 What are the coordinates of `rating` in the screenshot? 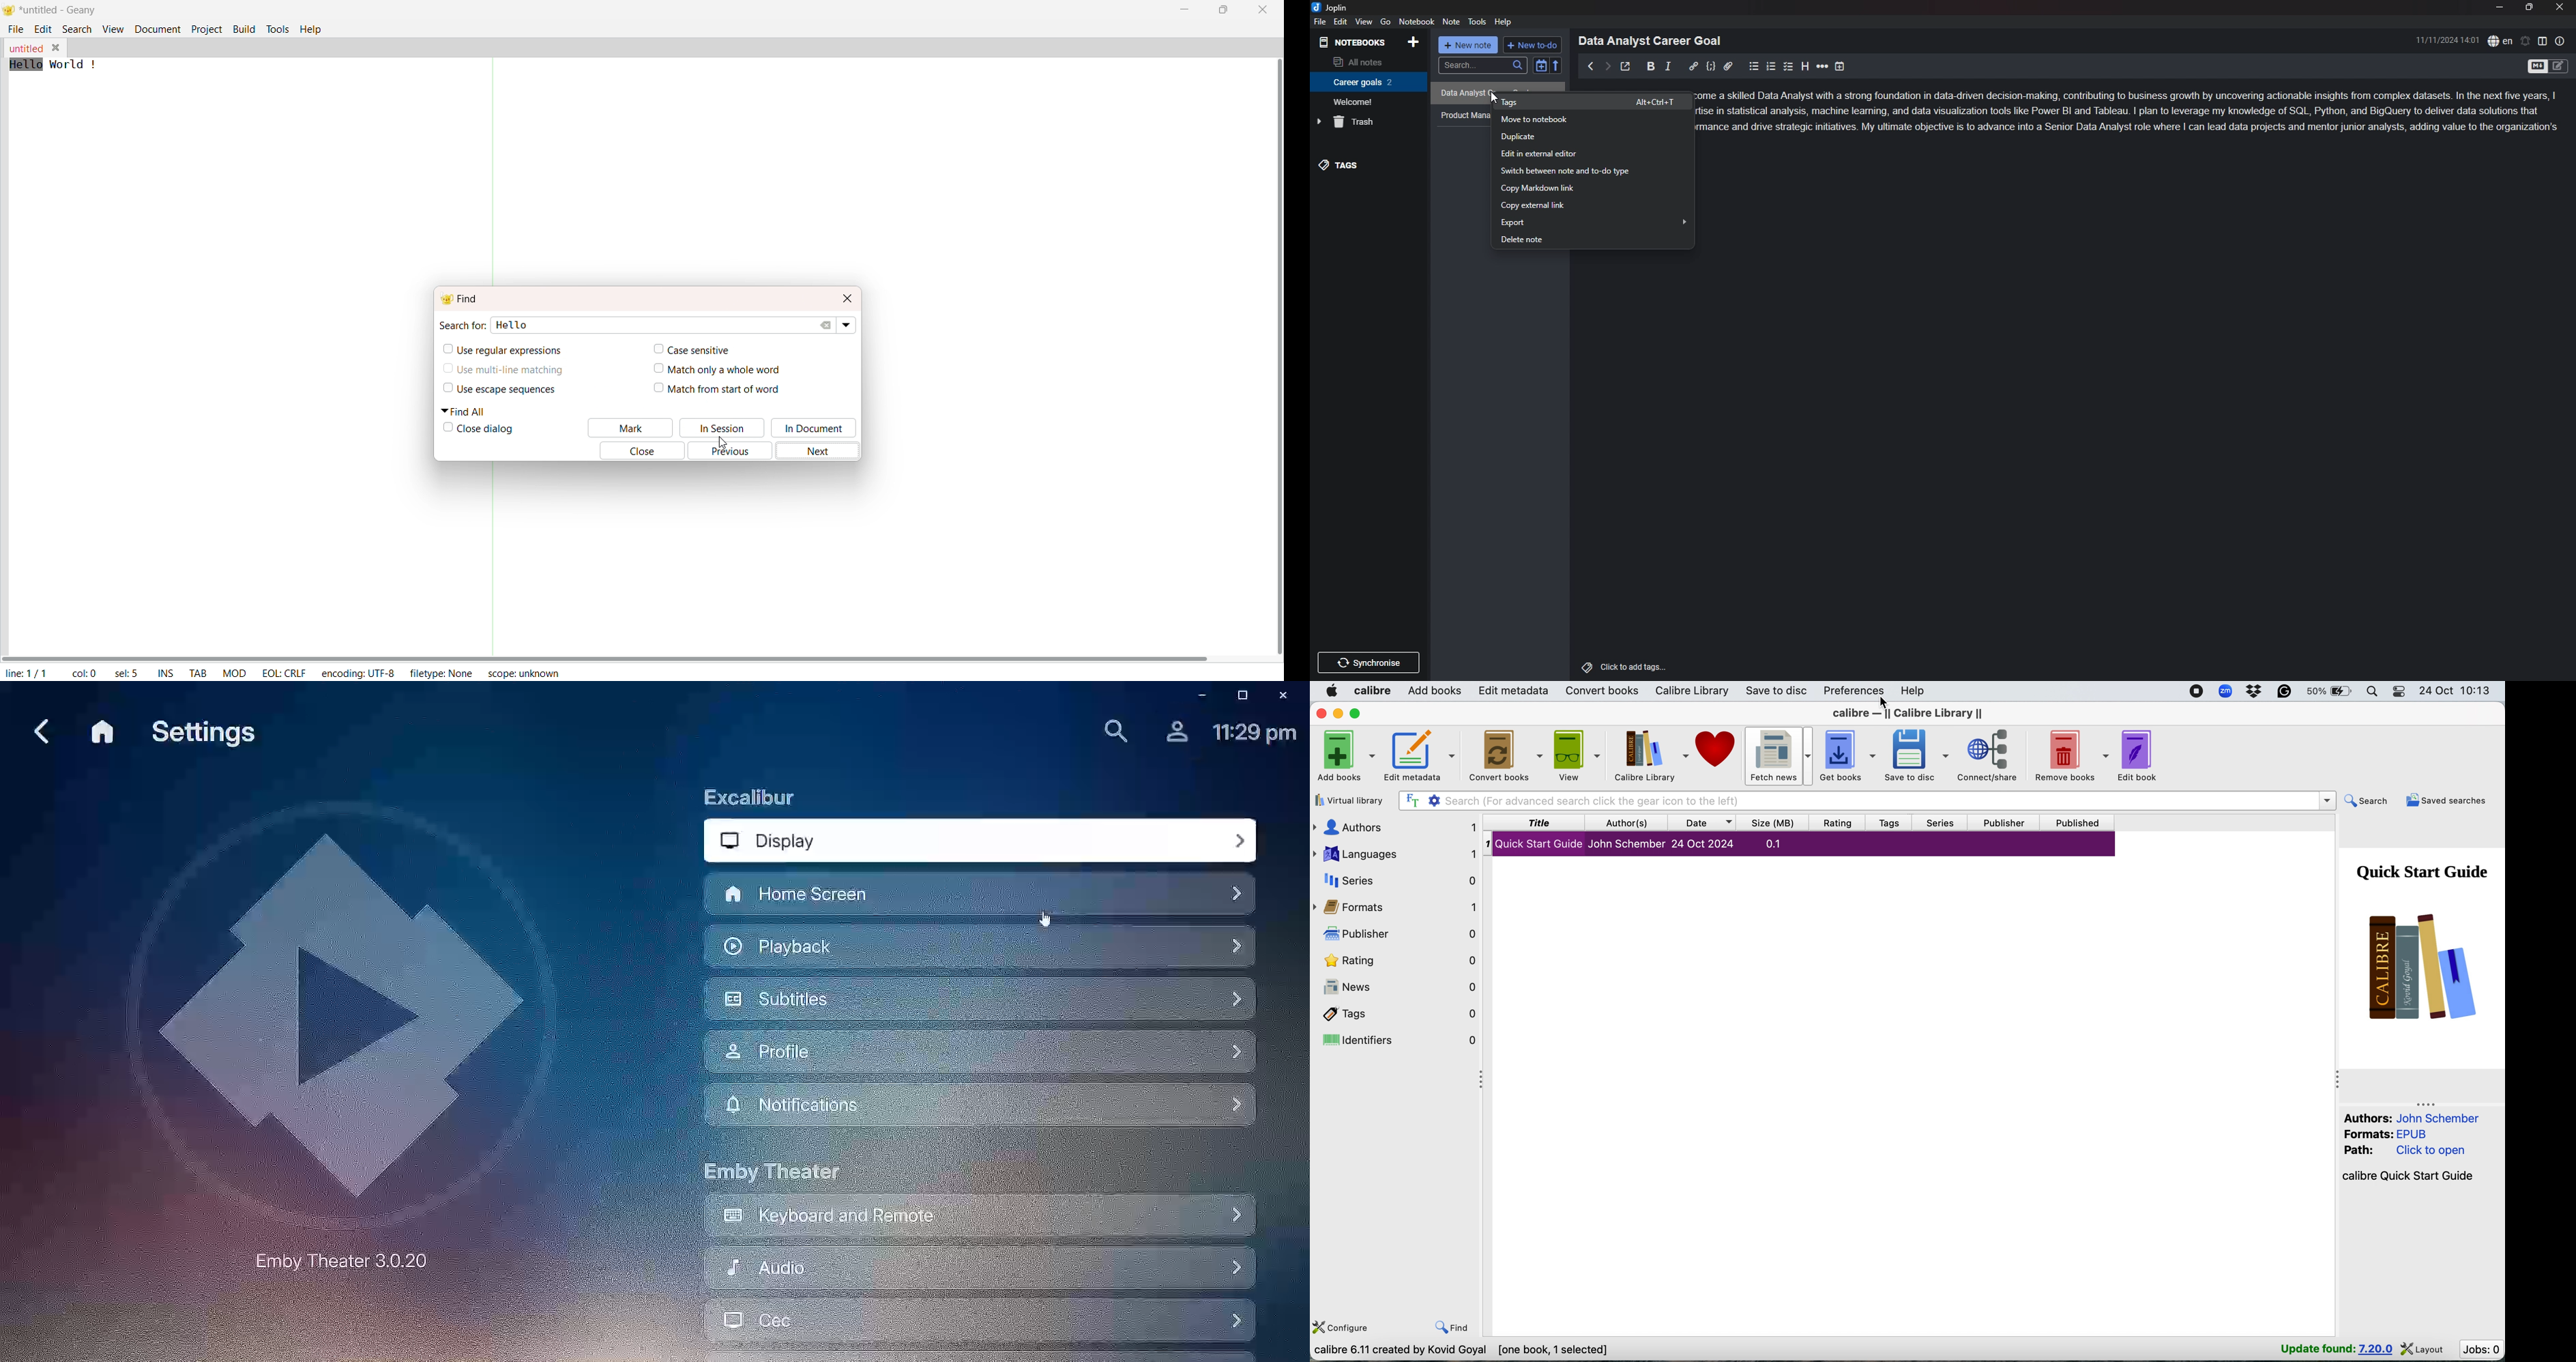 It's located at (1836, 823).